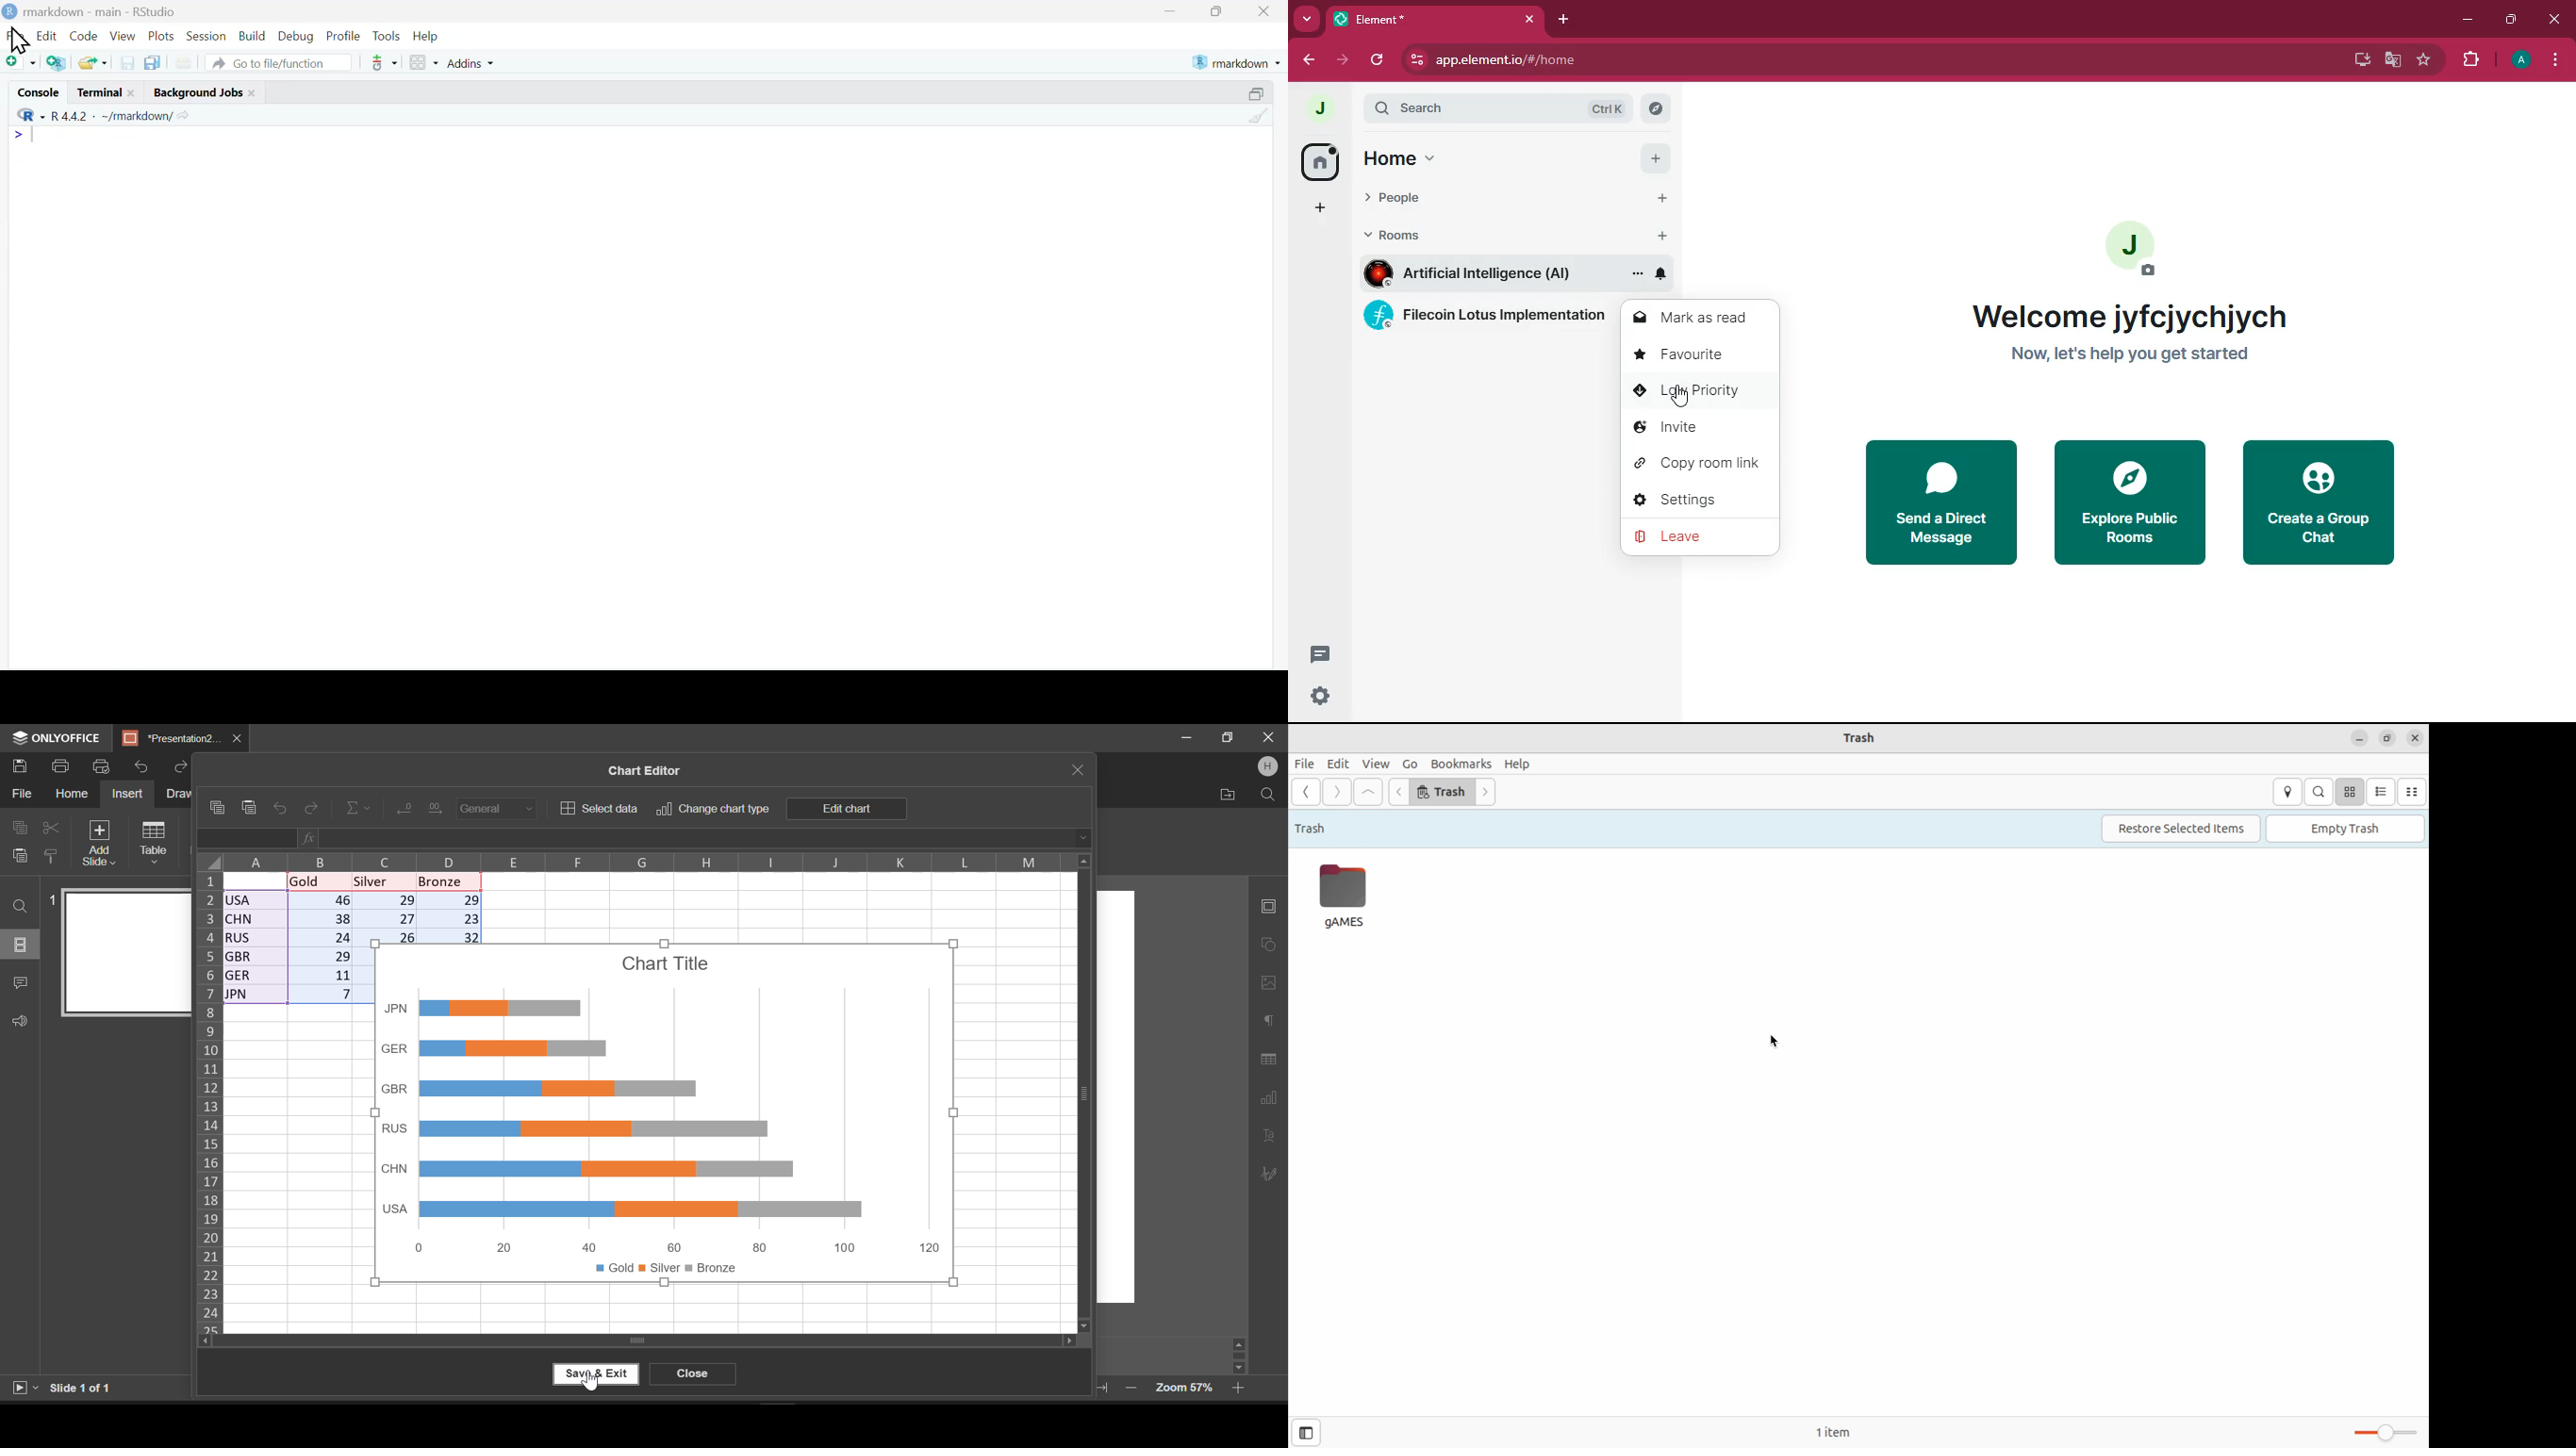 The height and width of the screenshot is (1456, 2576). What do you see at coordinates (51, 825) in the screenshot?
I see `Cut` at bounding box center [51, 825].